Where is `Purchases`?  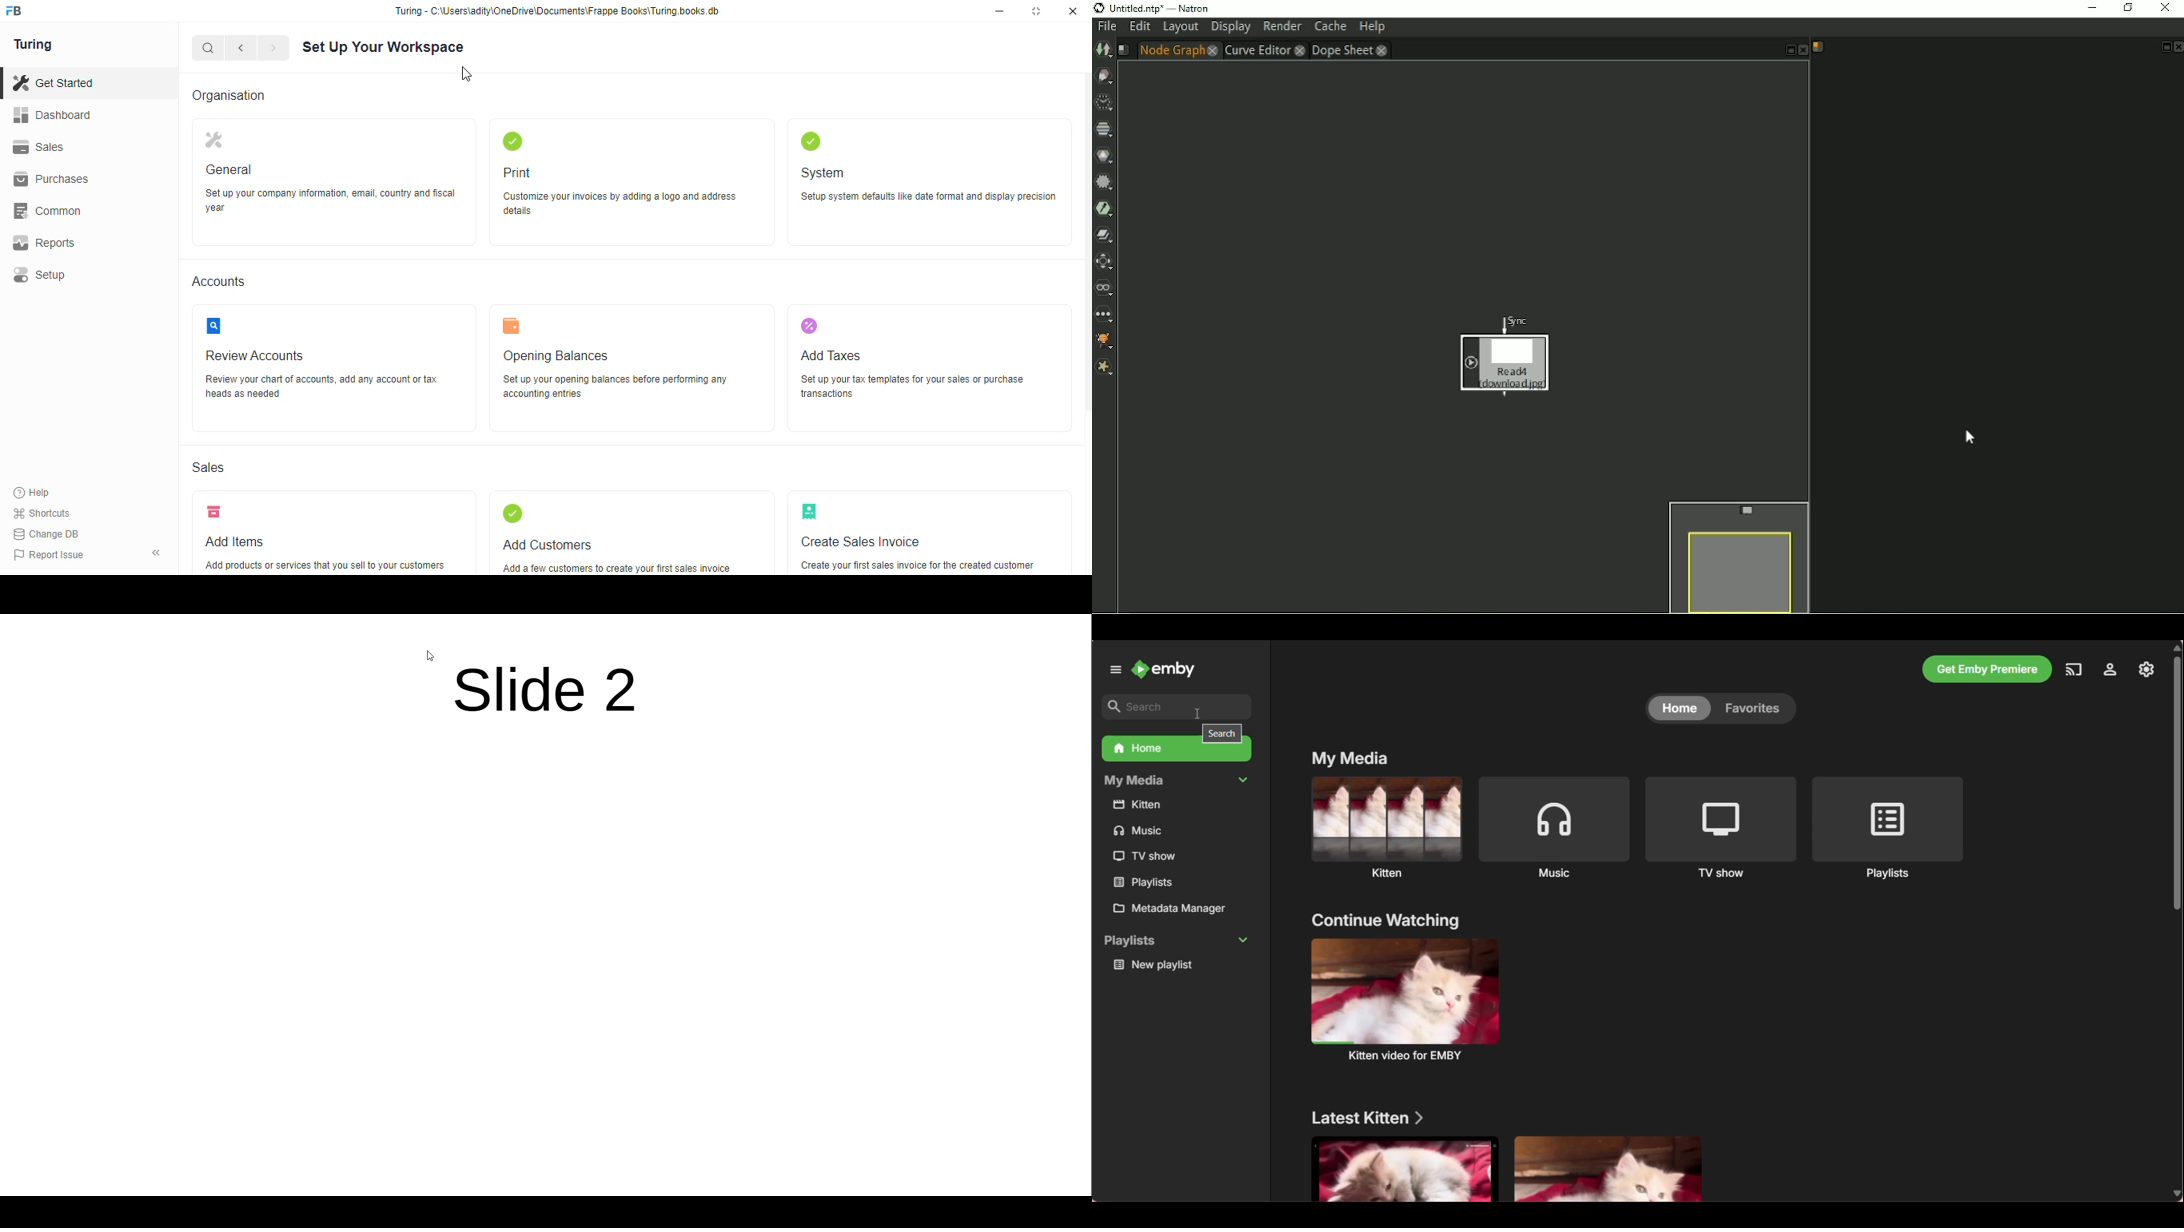
Purchases is located at coordinates (79, 178).